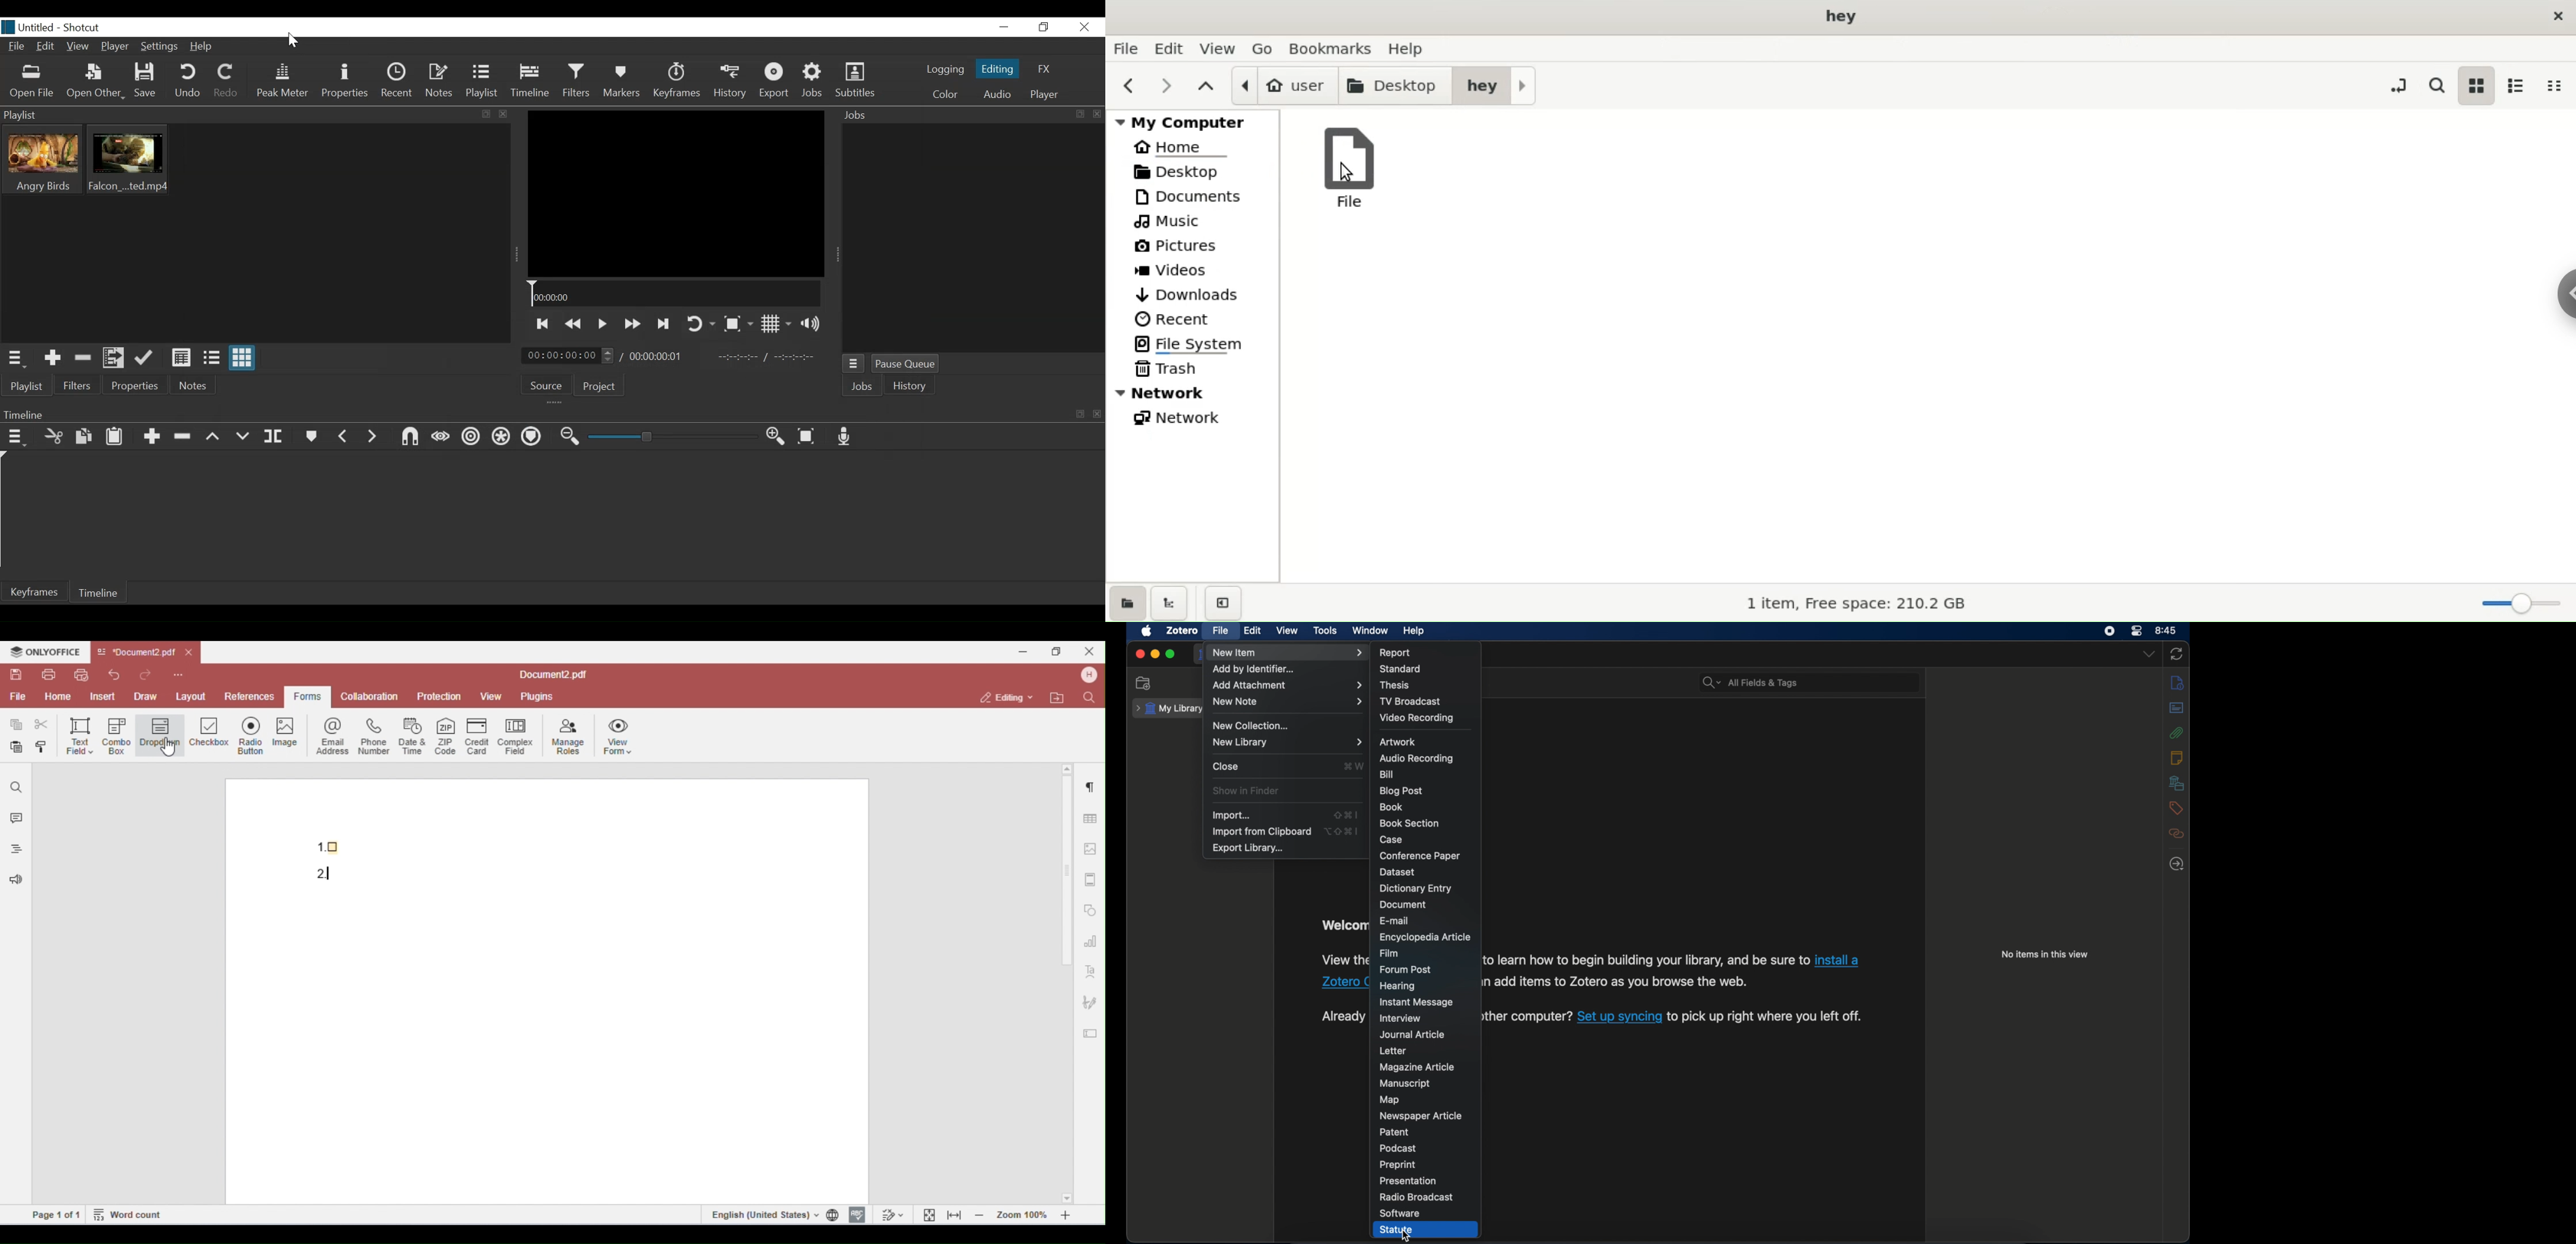 The width and height of the screenshot is (2576, 1260). What do you see at coordinates (1251, 726) in the screenshot?
I see `new collection` at bounding box center [1251, 726].